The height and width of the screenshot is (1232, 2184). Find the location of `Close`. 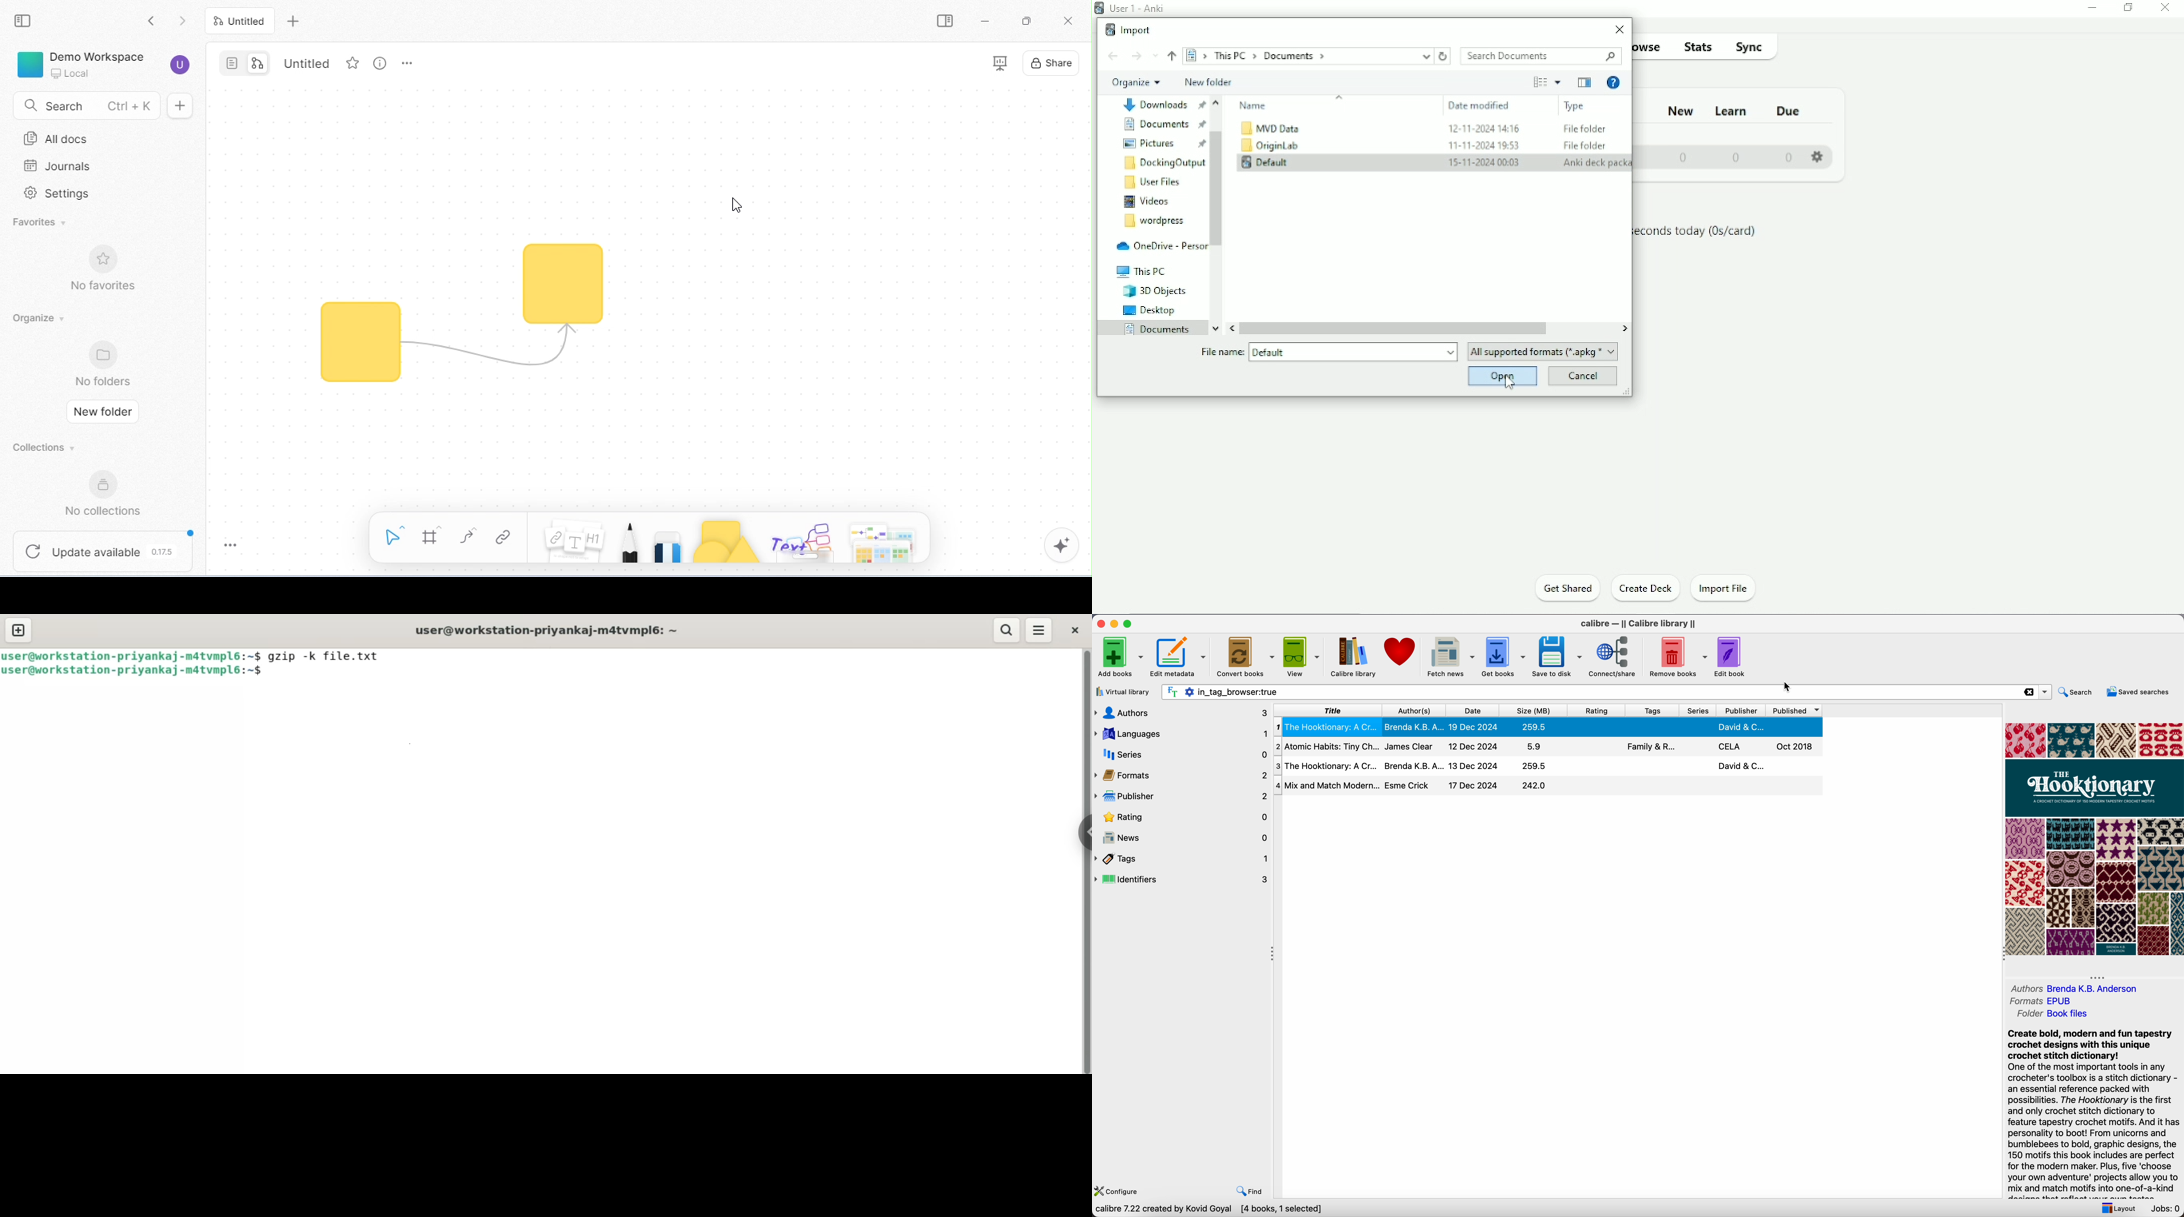

Close is located at coordinates (2166, 8).